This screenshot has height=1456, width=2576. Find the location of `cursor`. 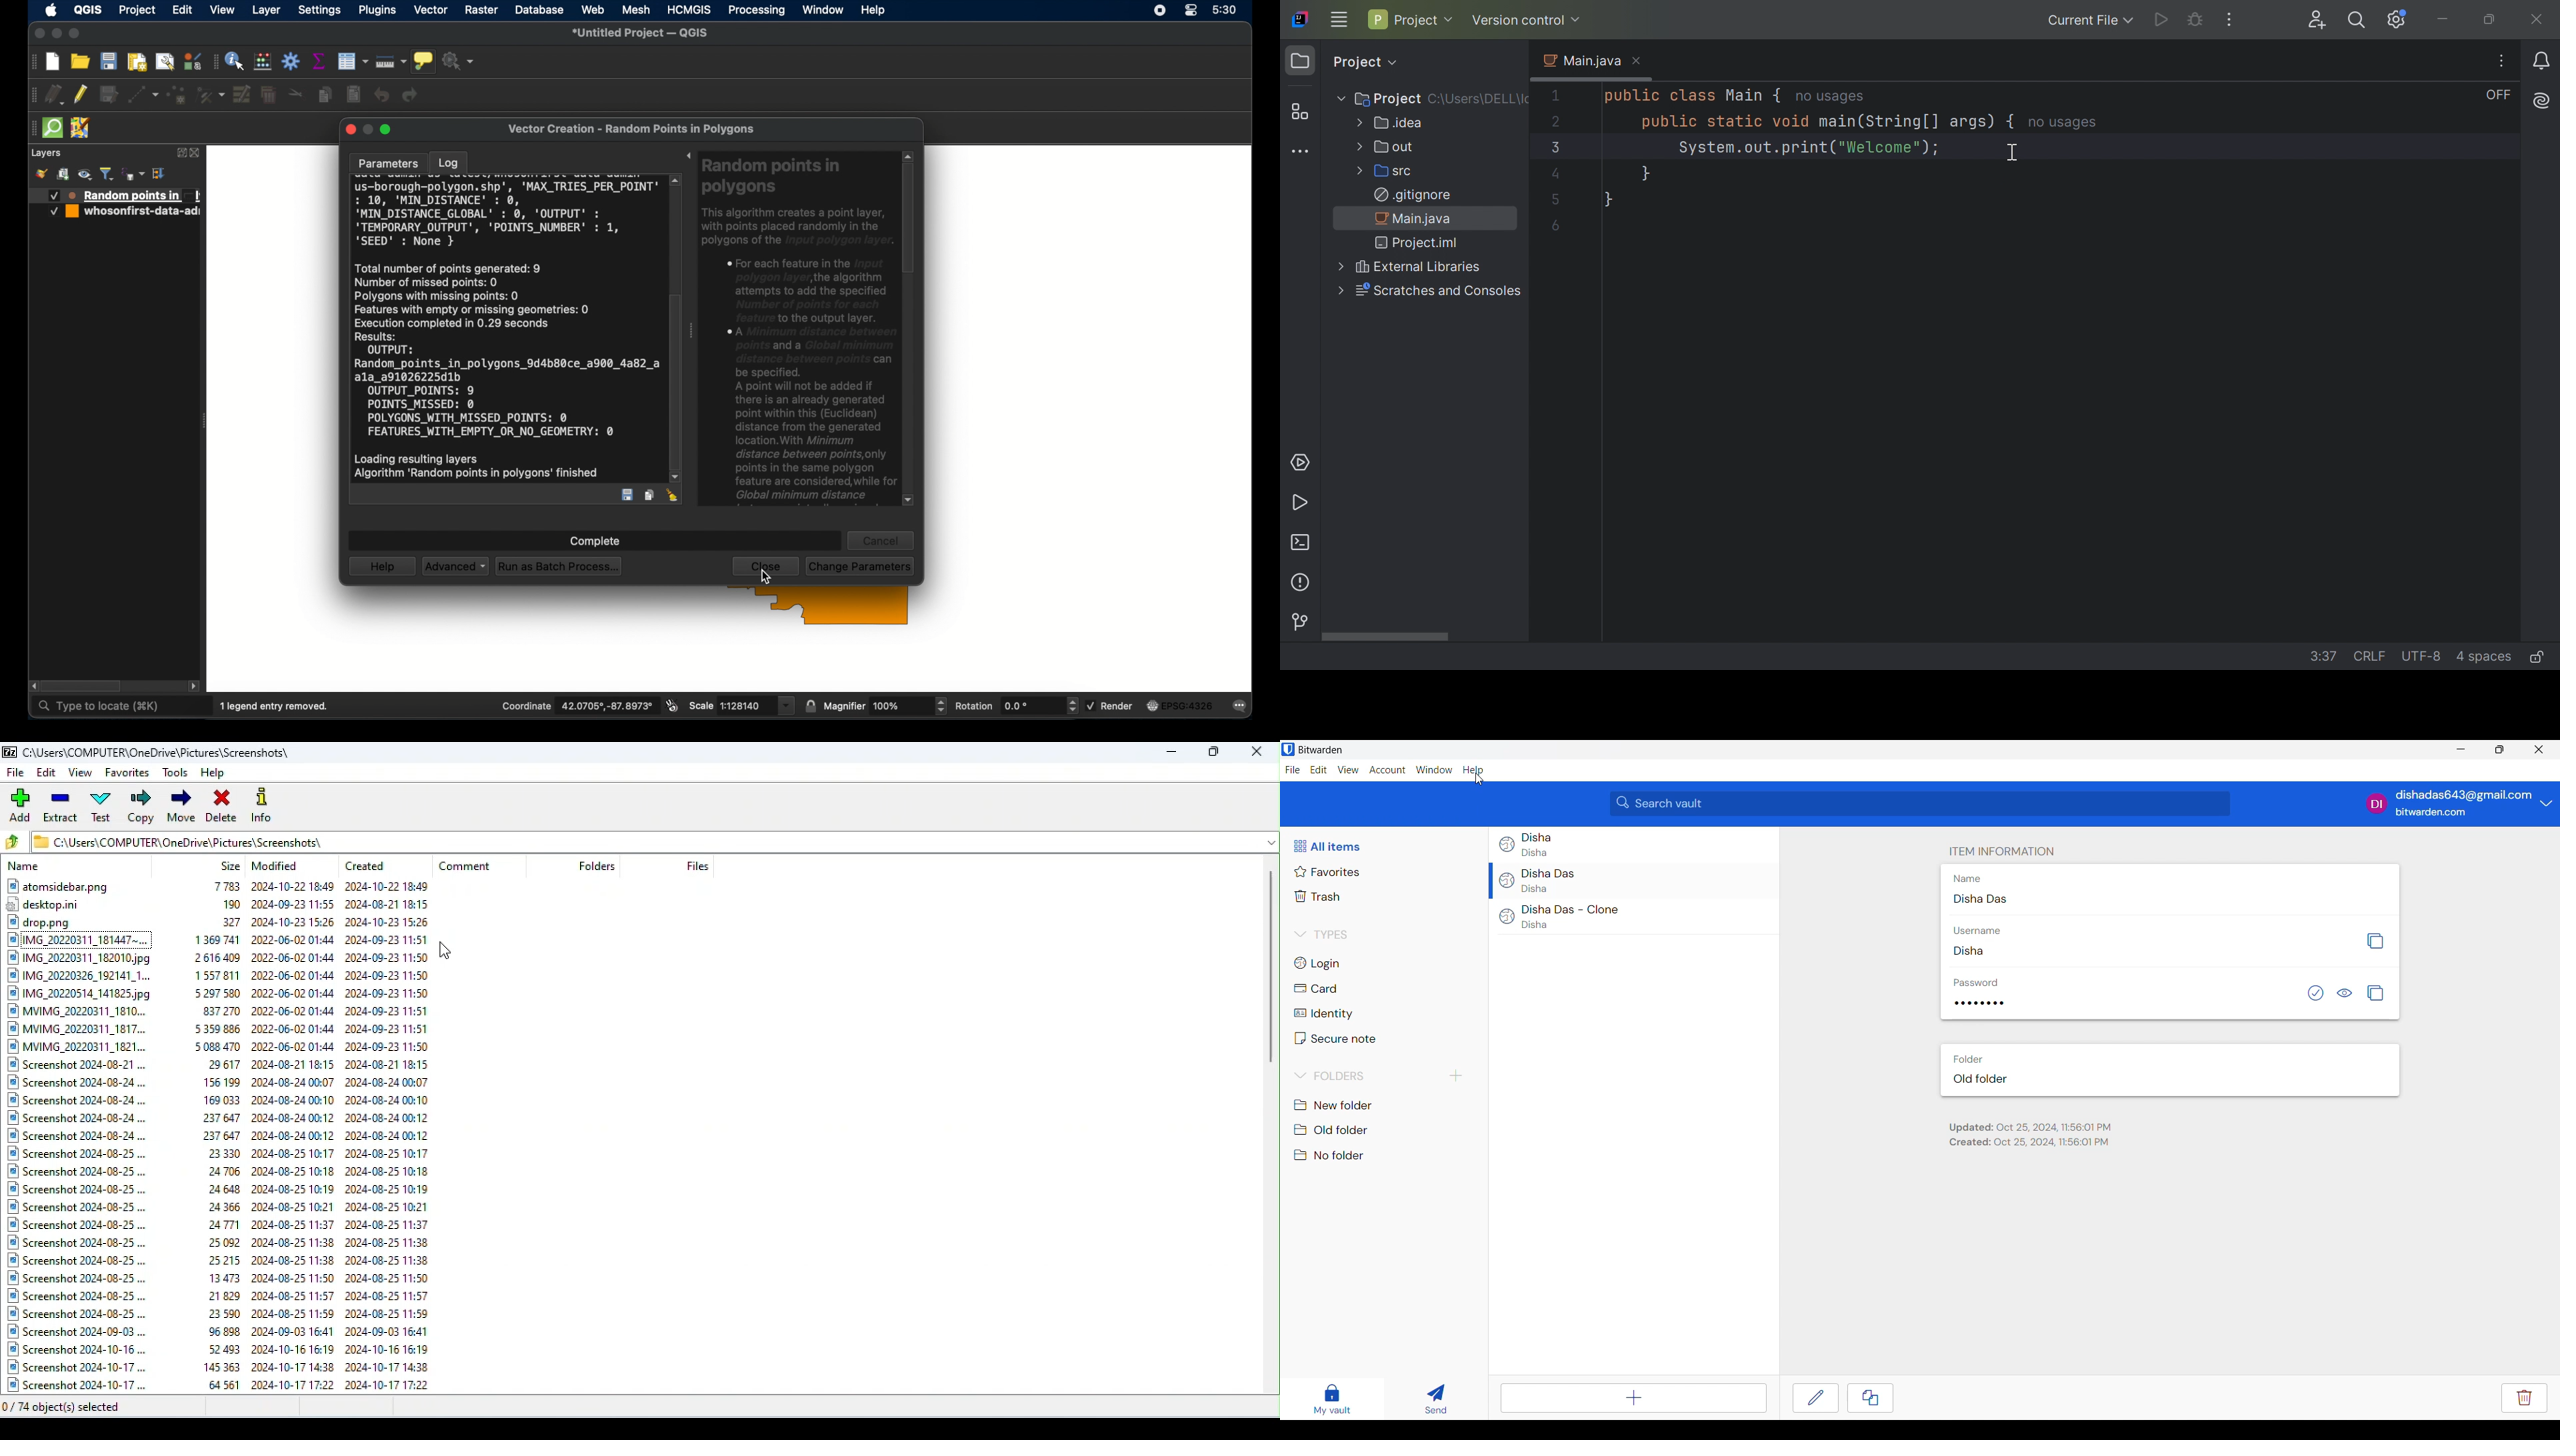

cursor is located at coordinates (765, 577).